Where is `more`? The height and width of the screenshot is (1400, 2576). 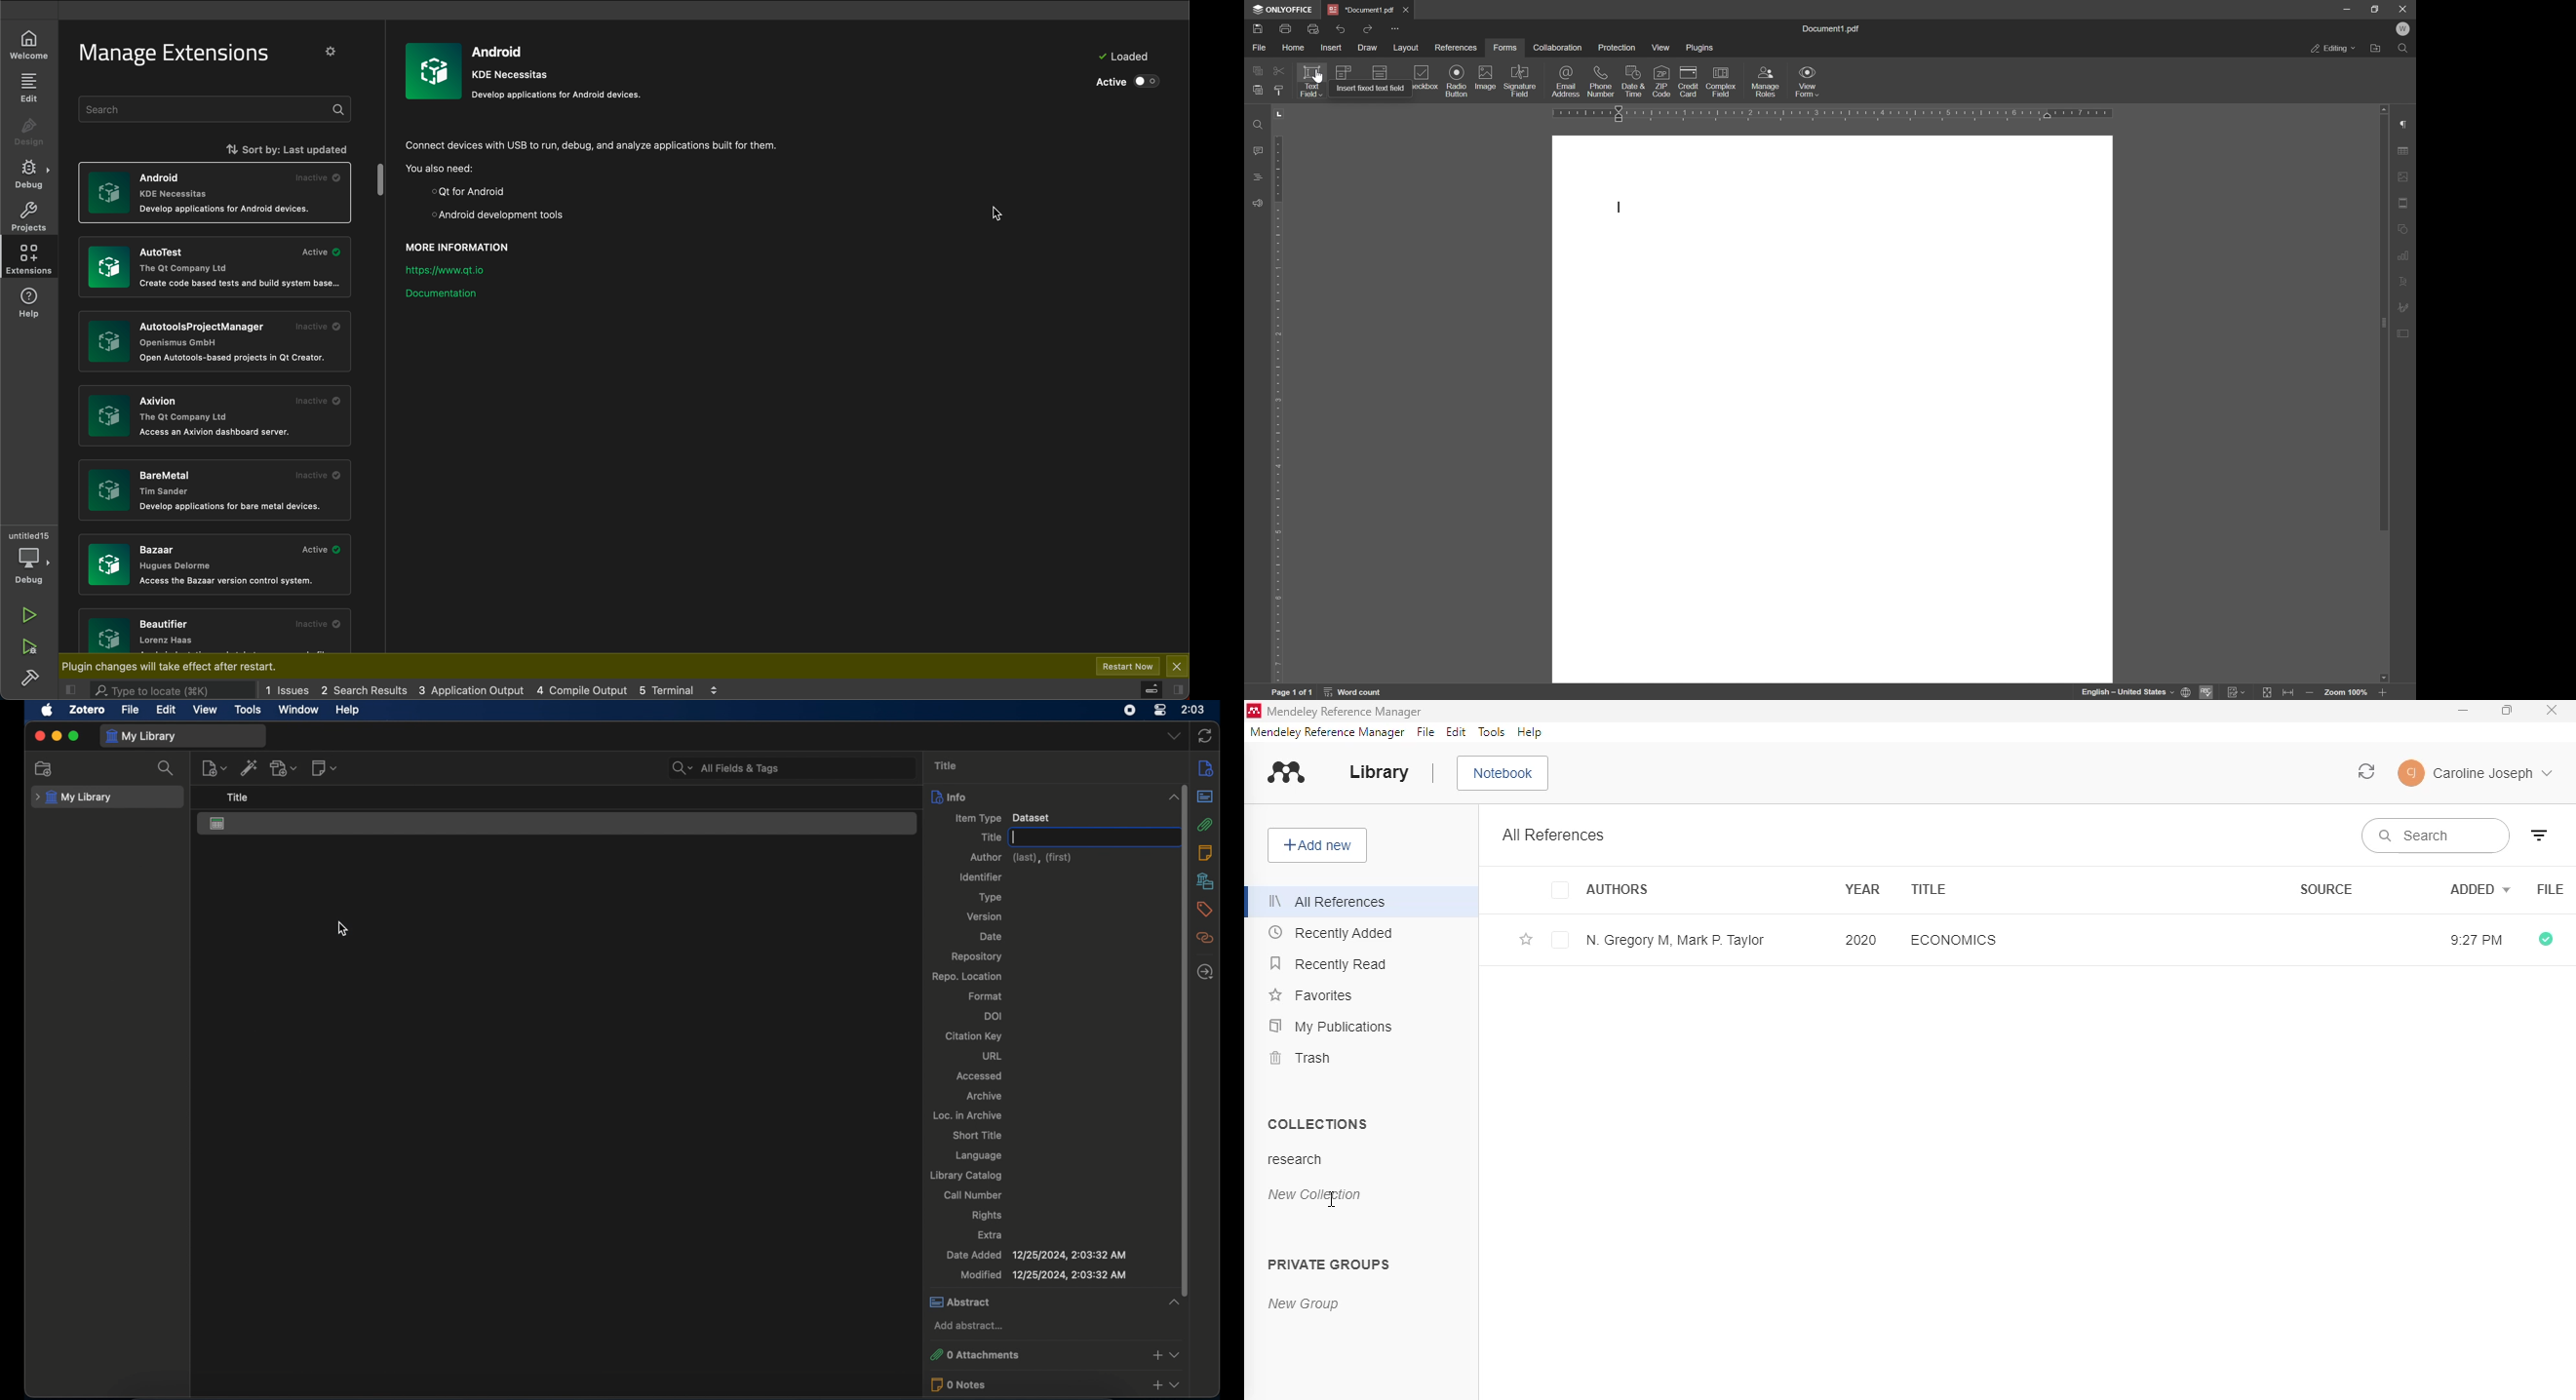
more is located at coordinates (715, 688).